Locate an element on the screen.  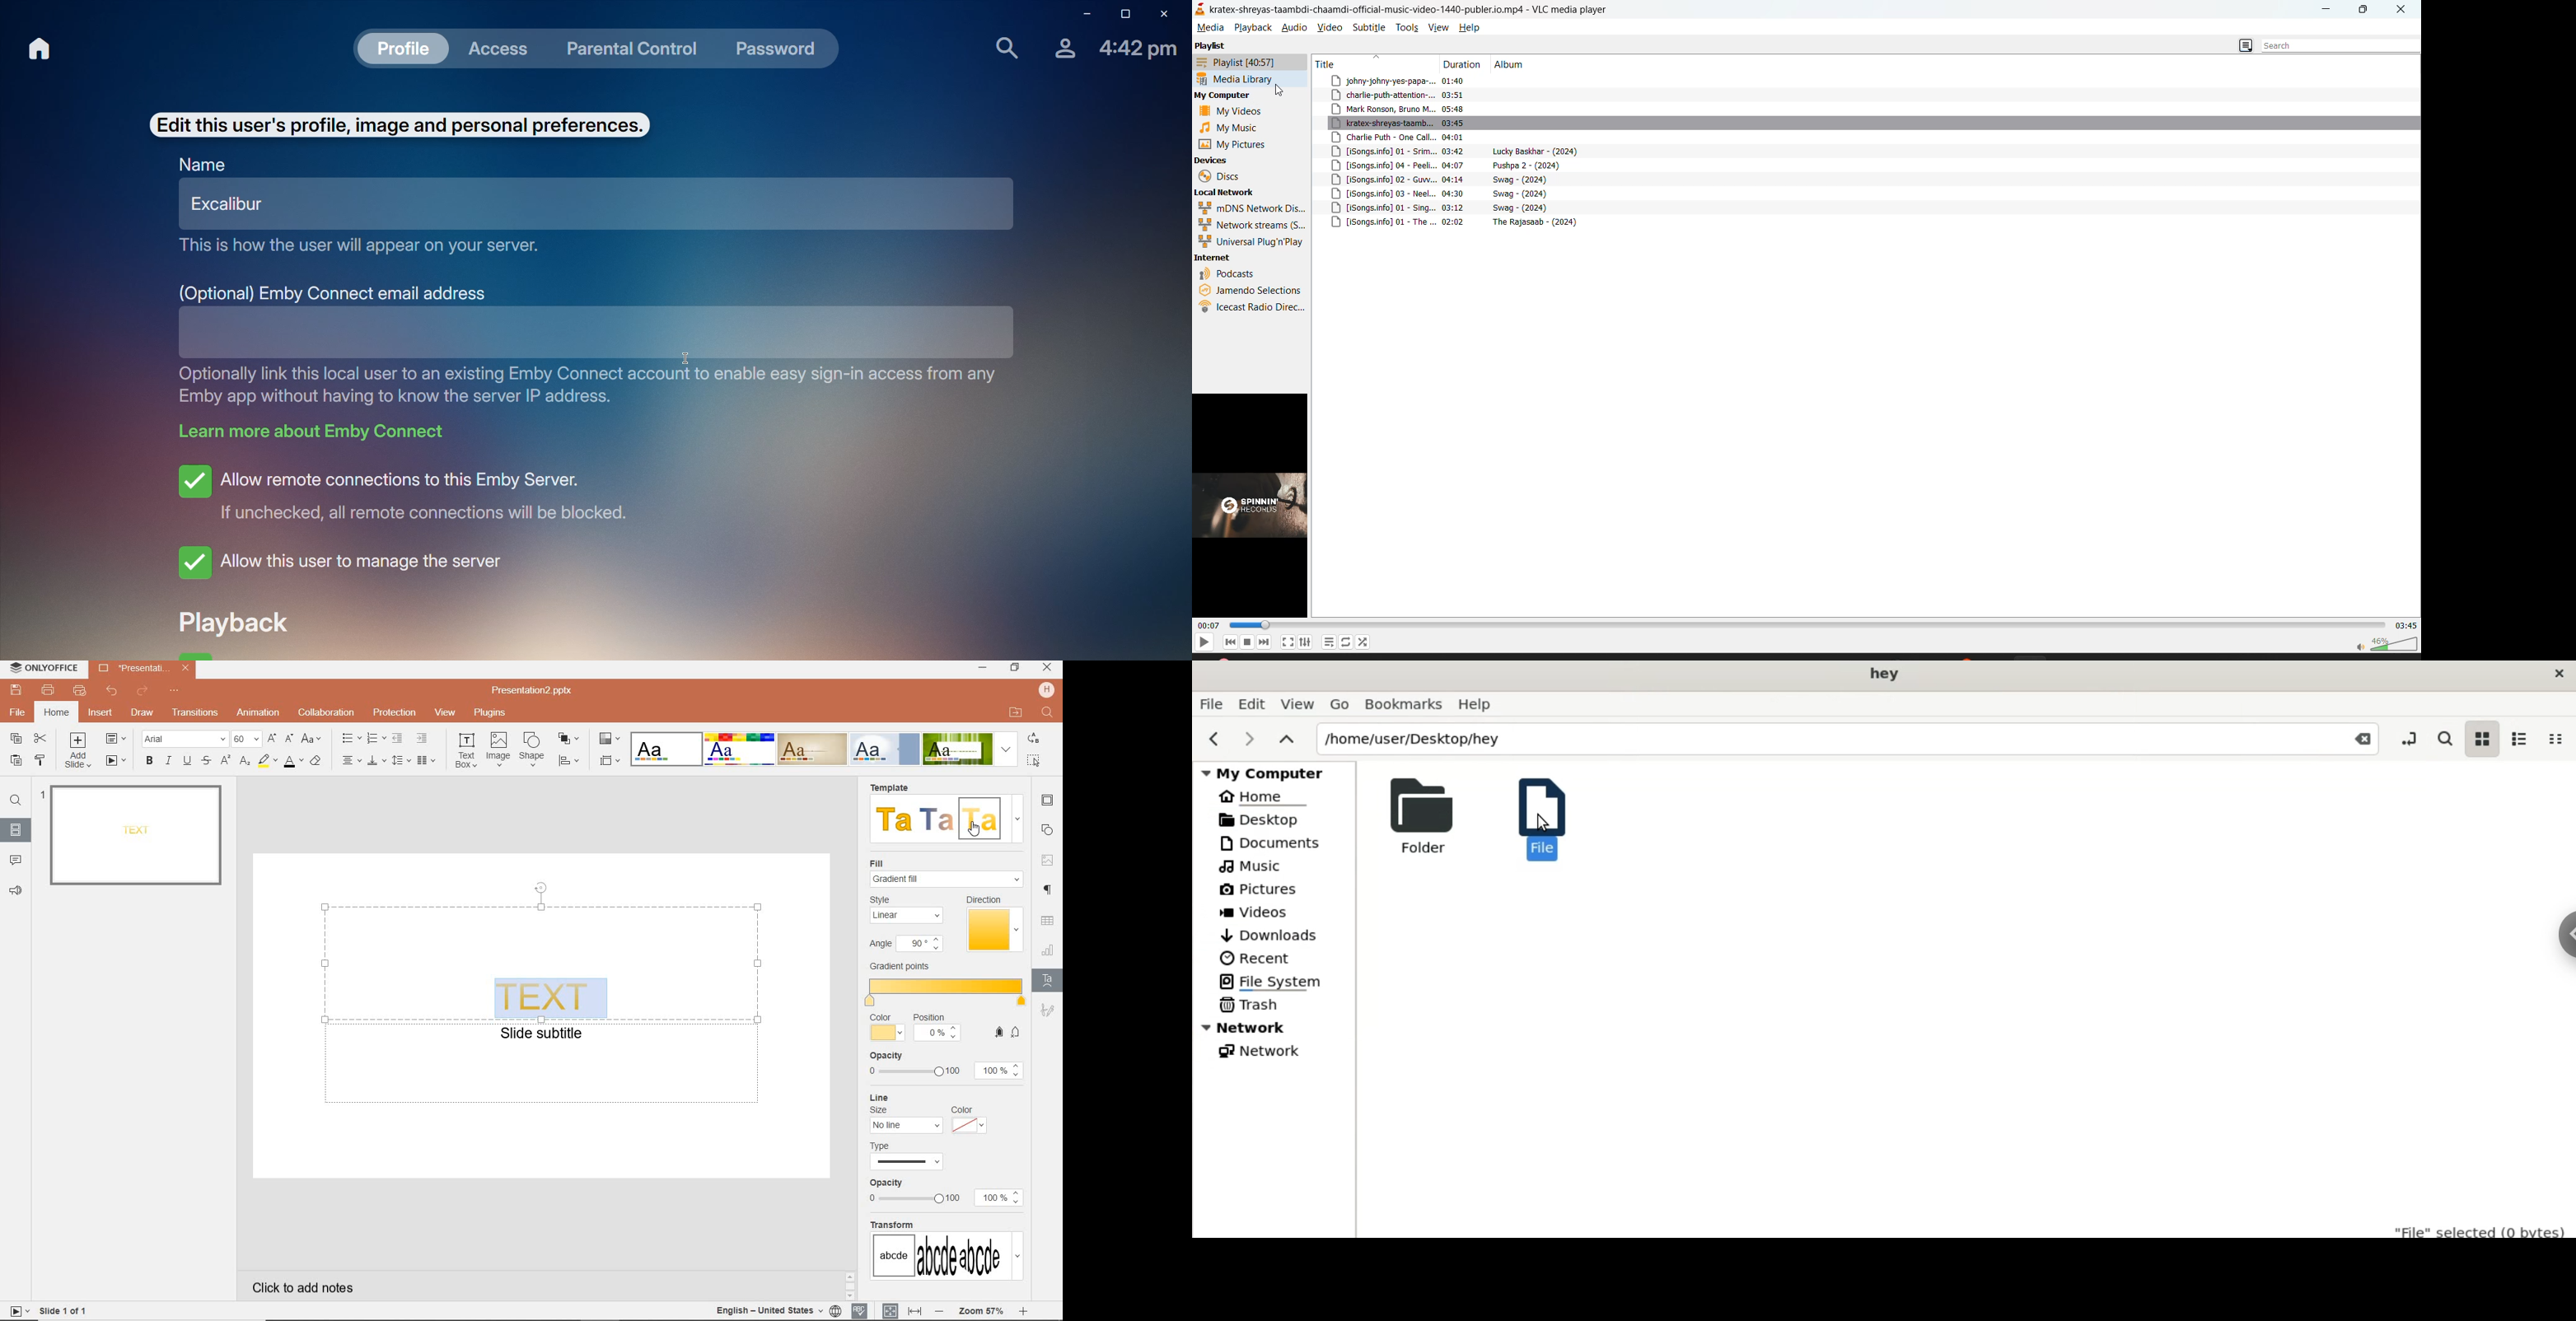
START SLIDESHOW is located at coordinates (116, 762).